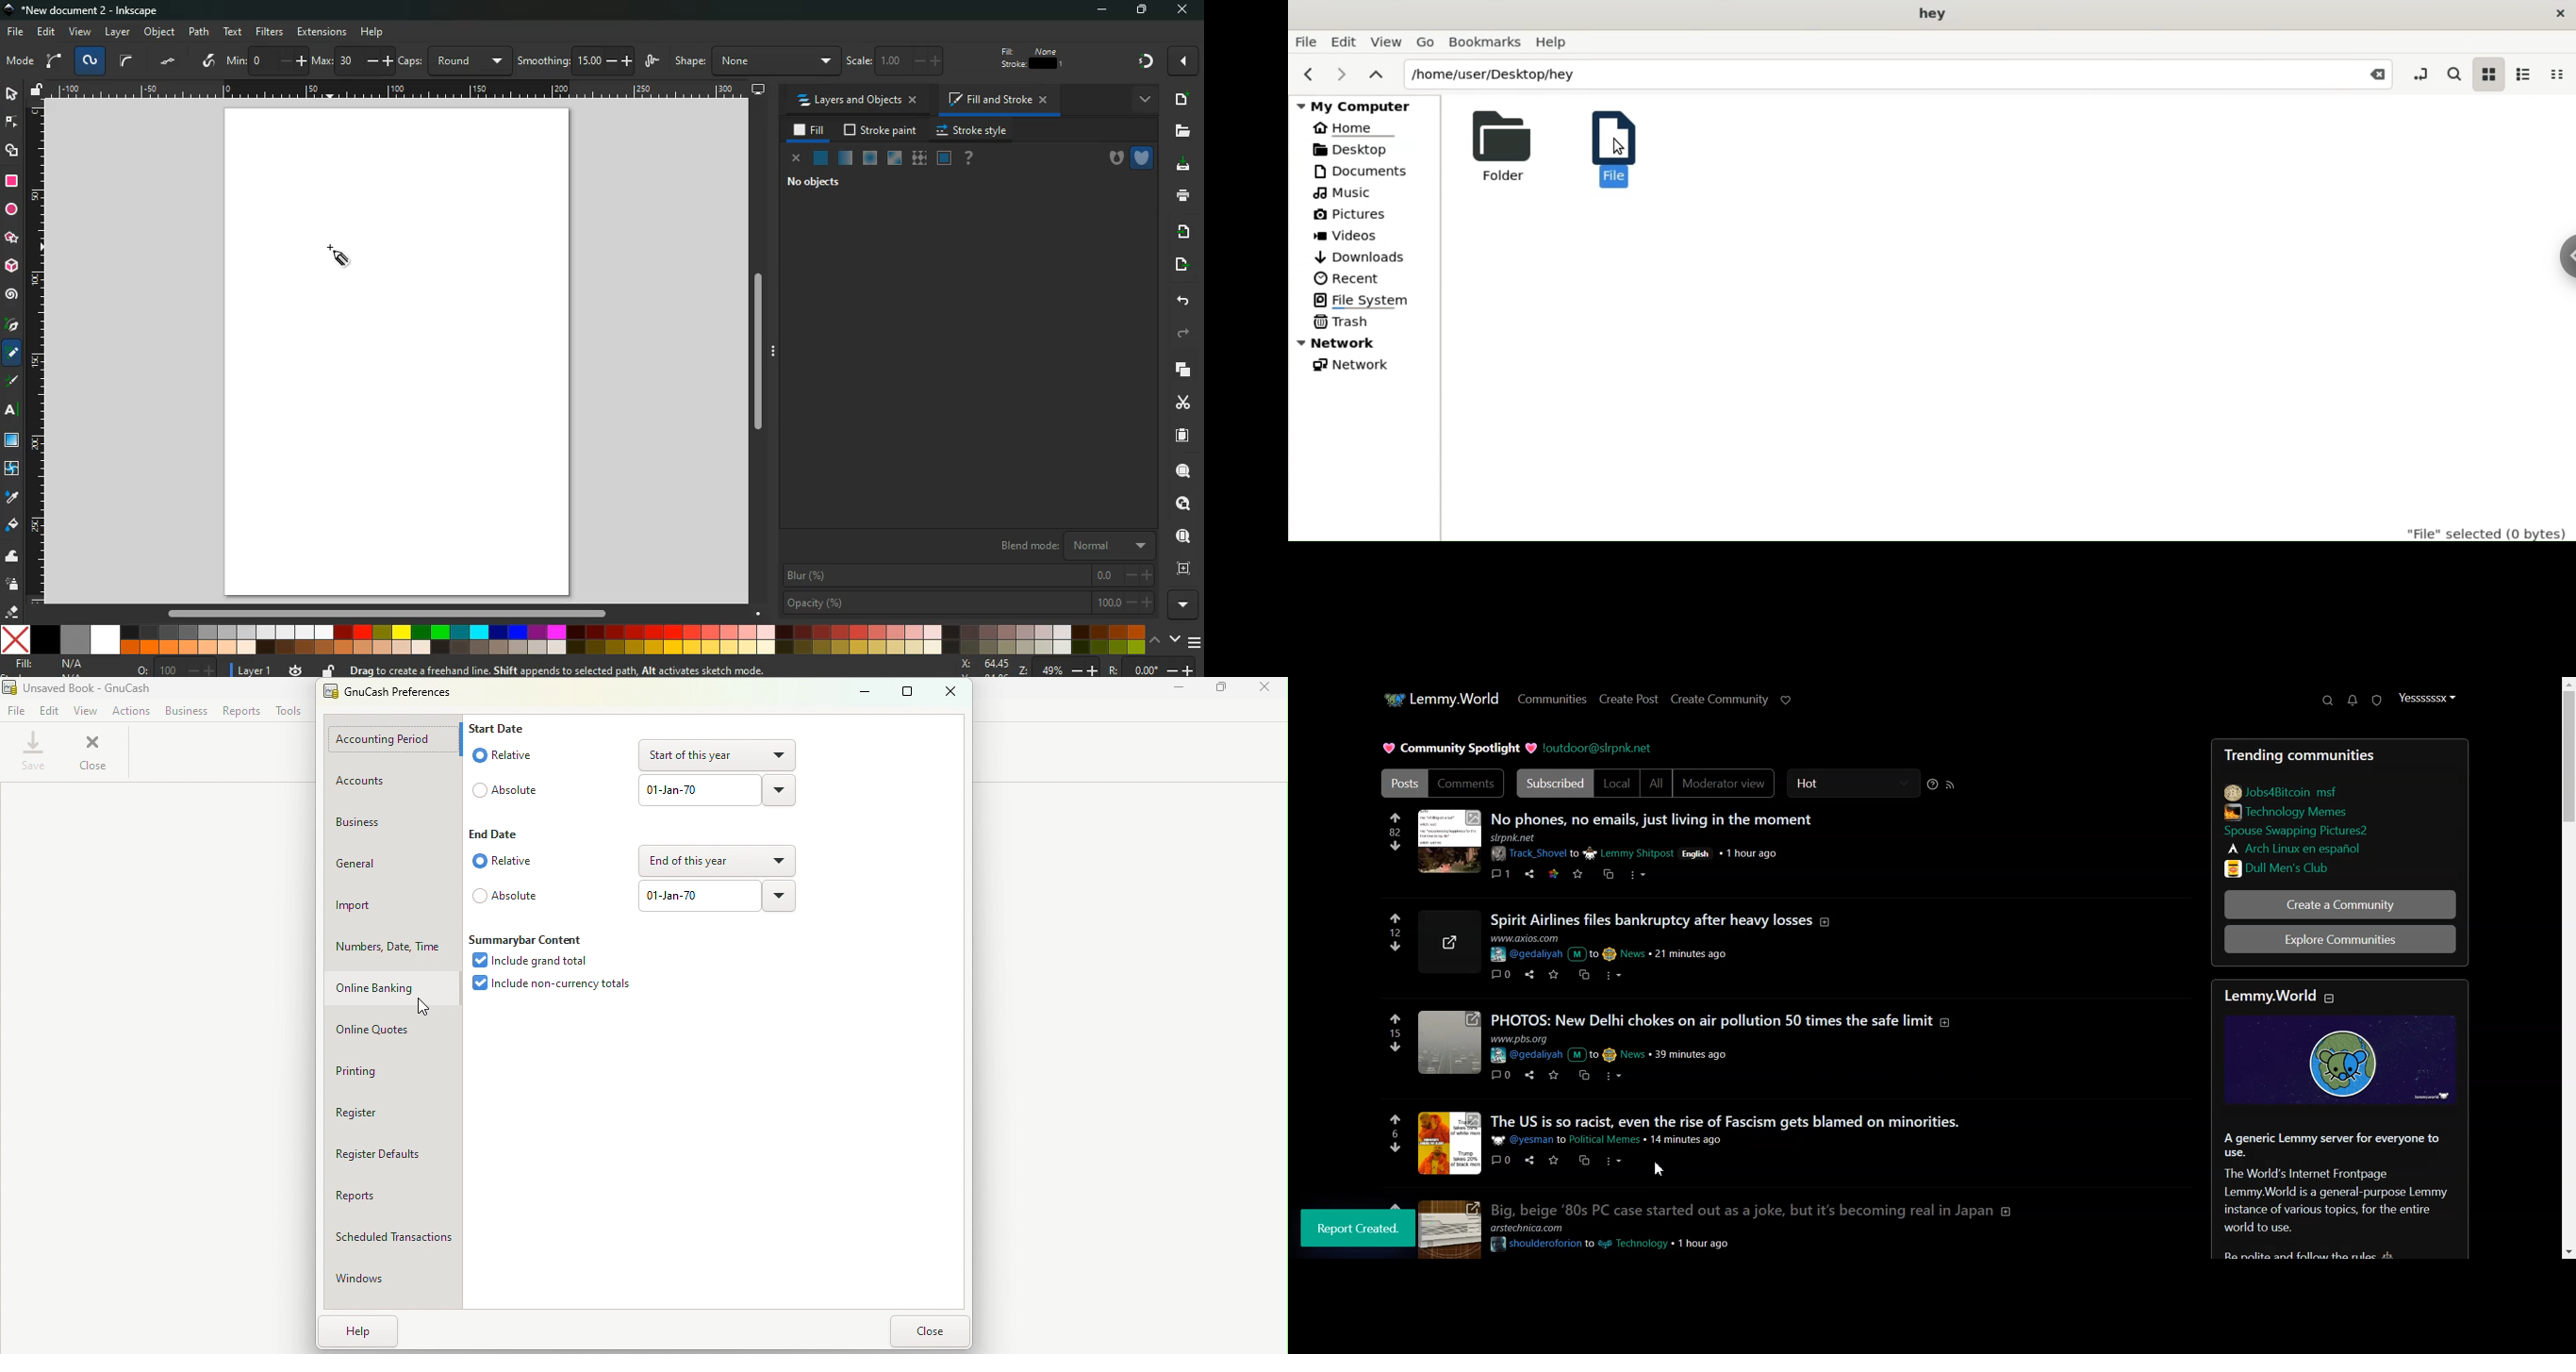 This screenshot has height=1372, width=2576. Describe the element at coordinates (1178, 696) in the screenshot. I see `Minimize` at that location.